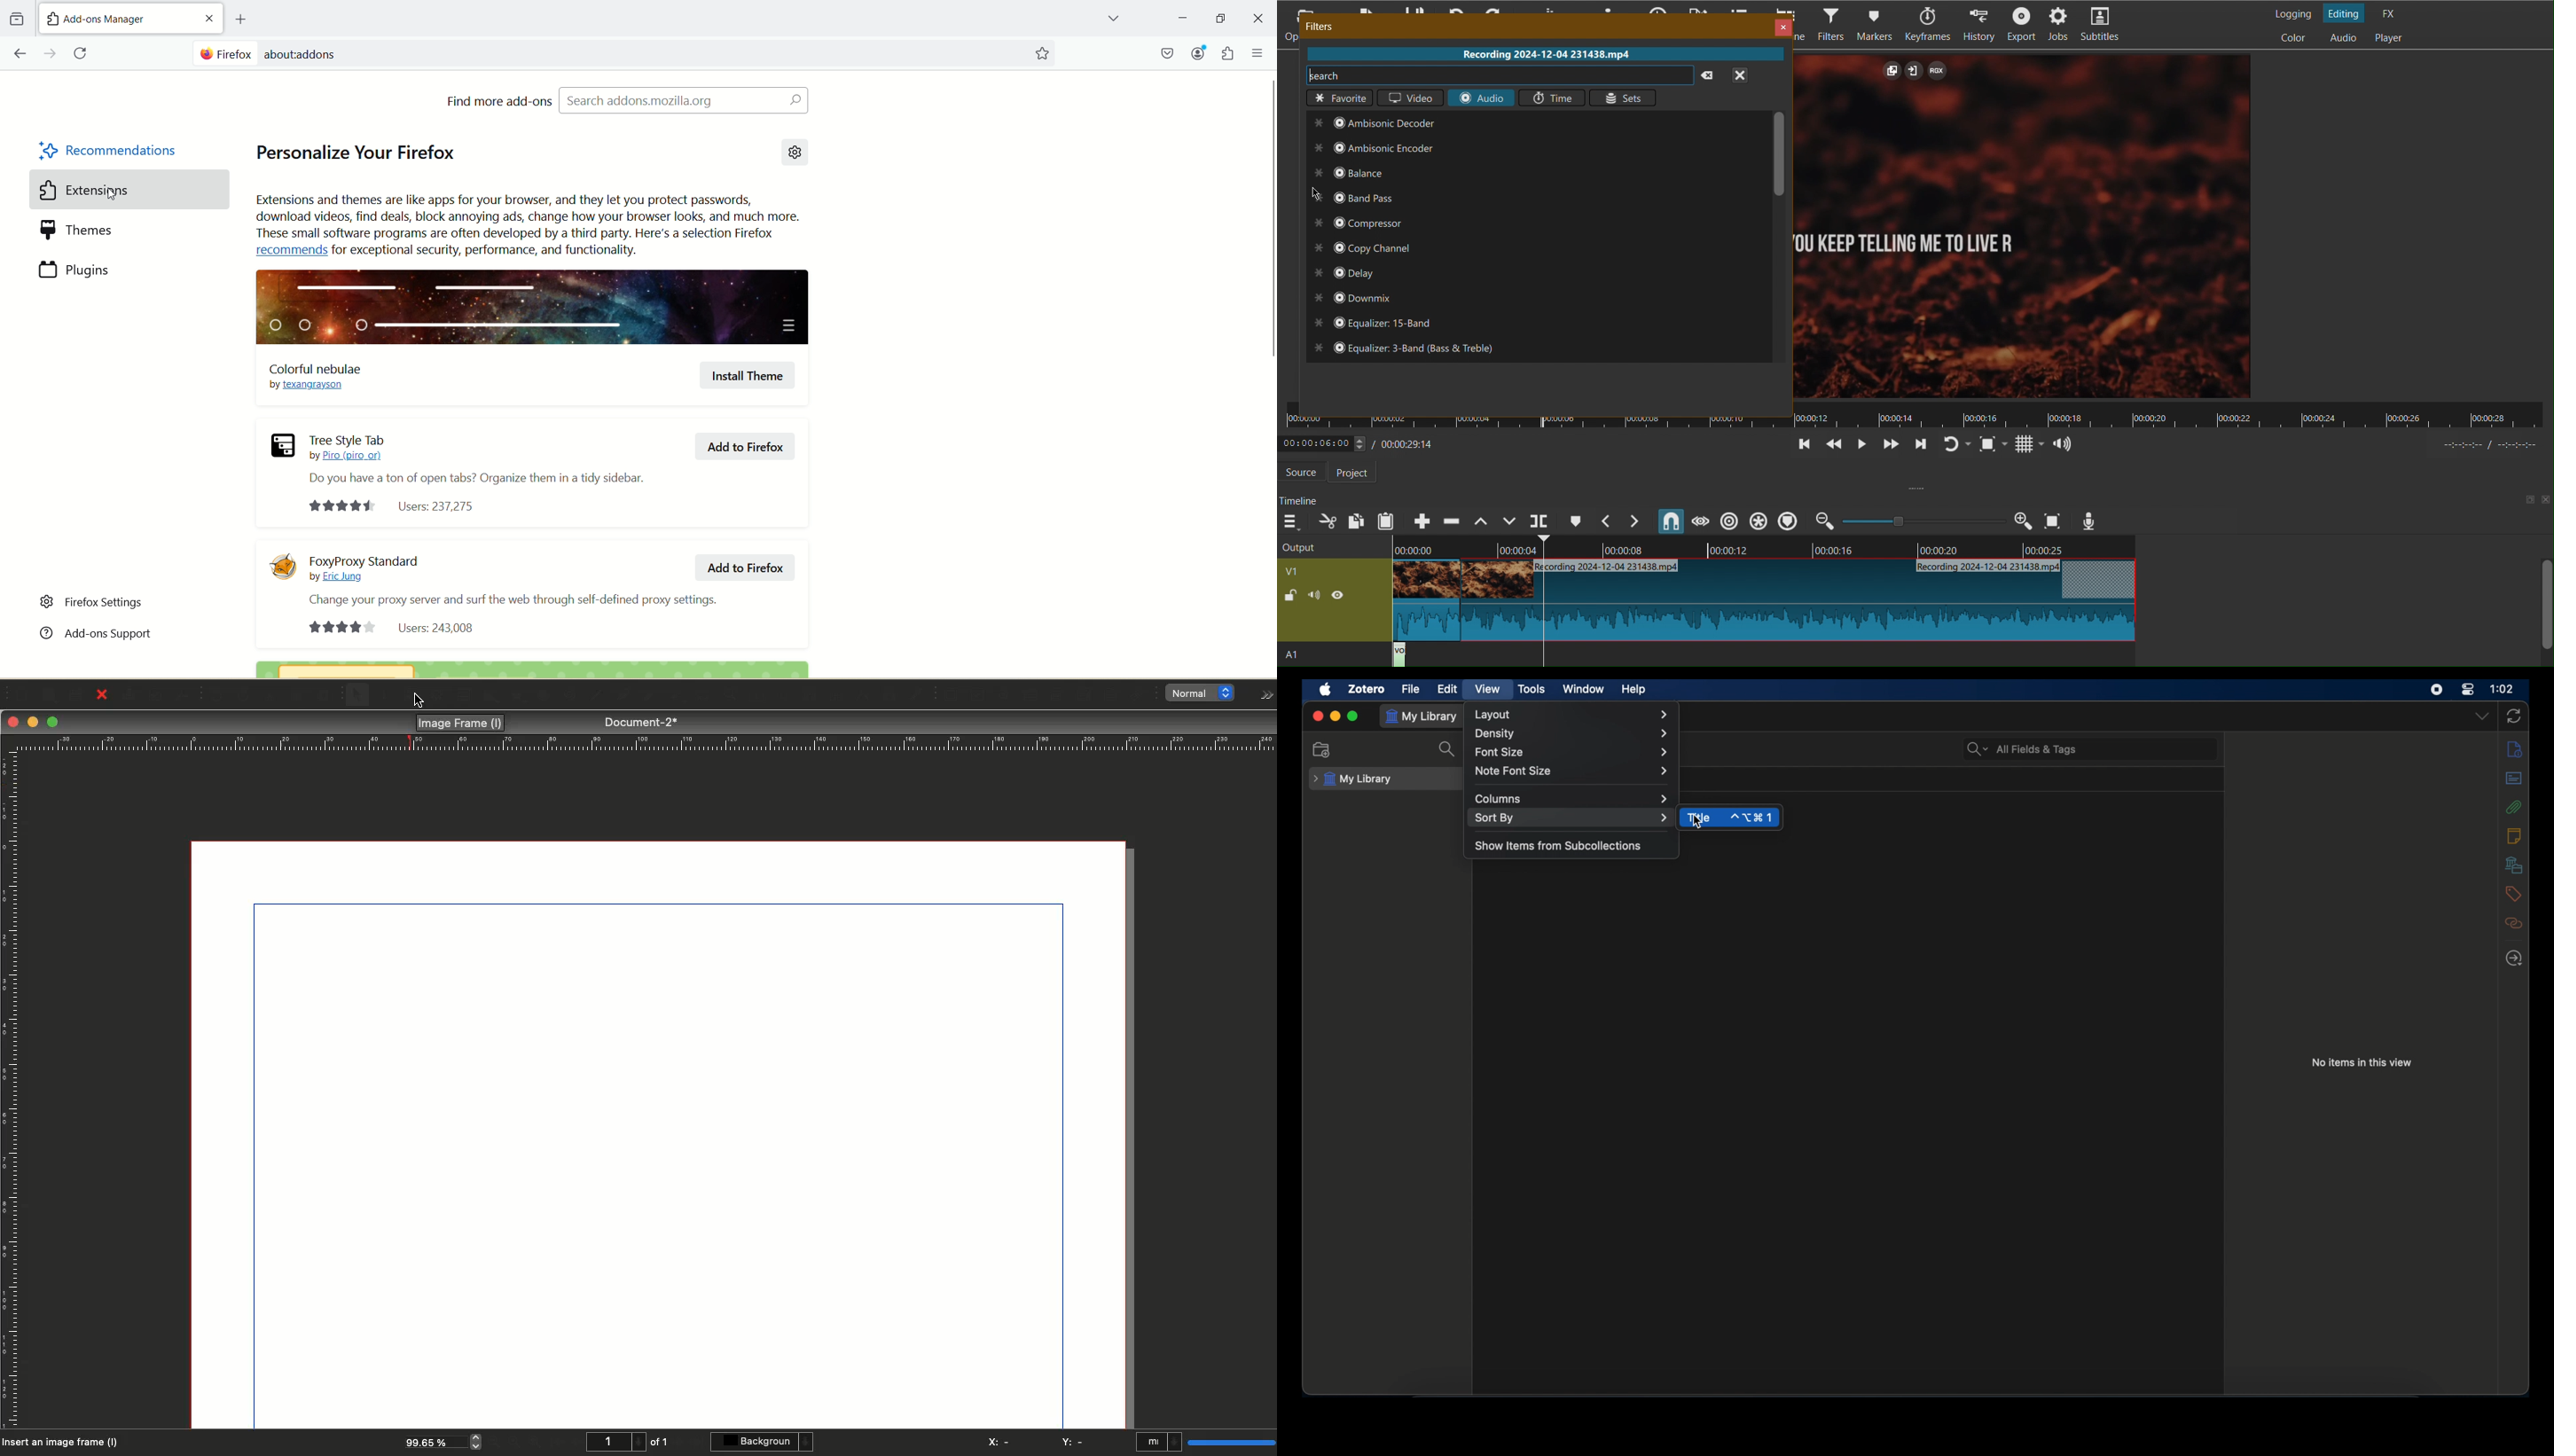 This screenshot has height=1456, width=2576. What do you see at coordinates (413, 697) in the screenshot?
I see `Image frame` at bounding box center [413, 697].